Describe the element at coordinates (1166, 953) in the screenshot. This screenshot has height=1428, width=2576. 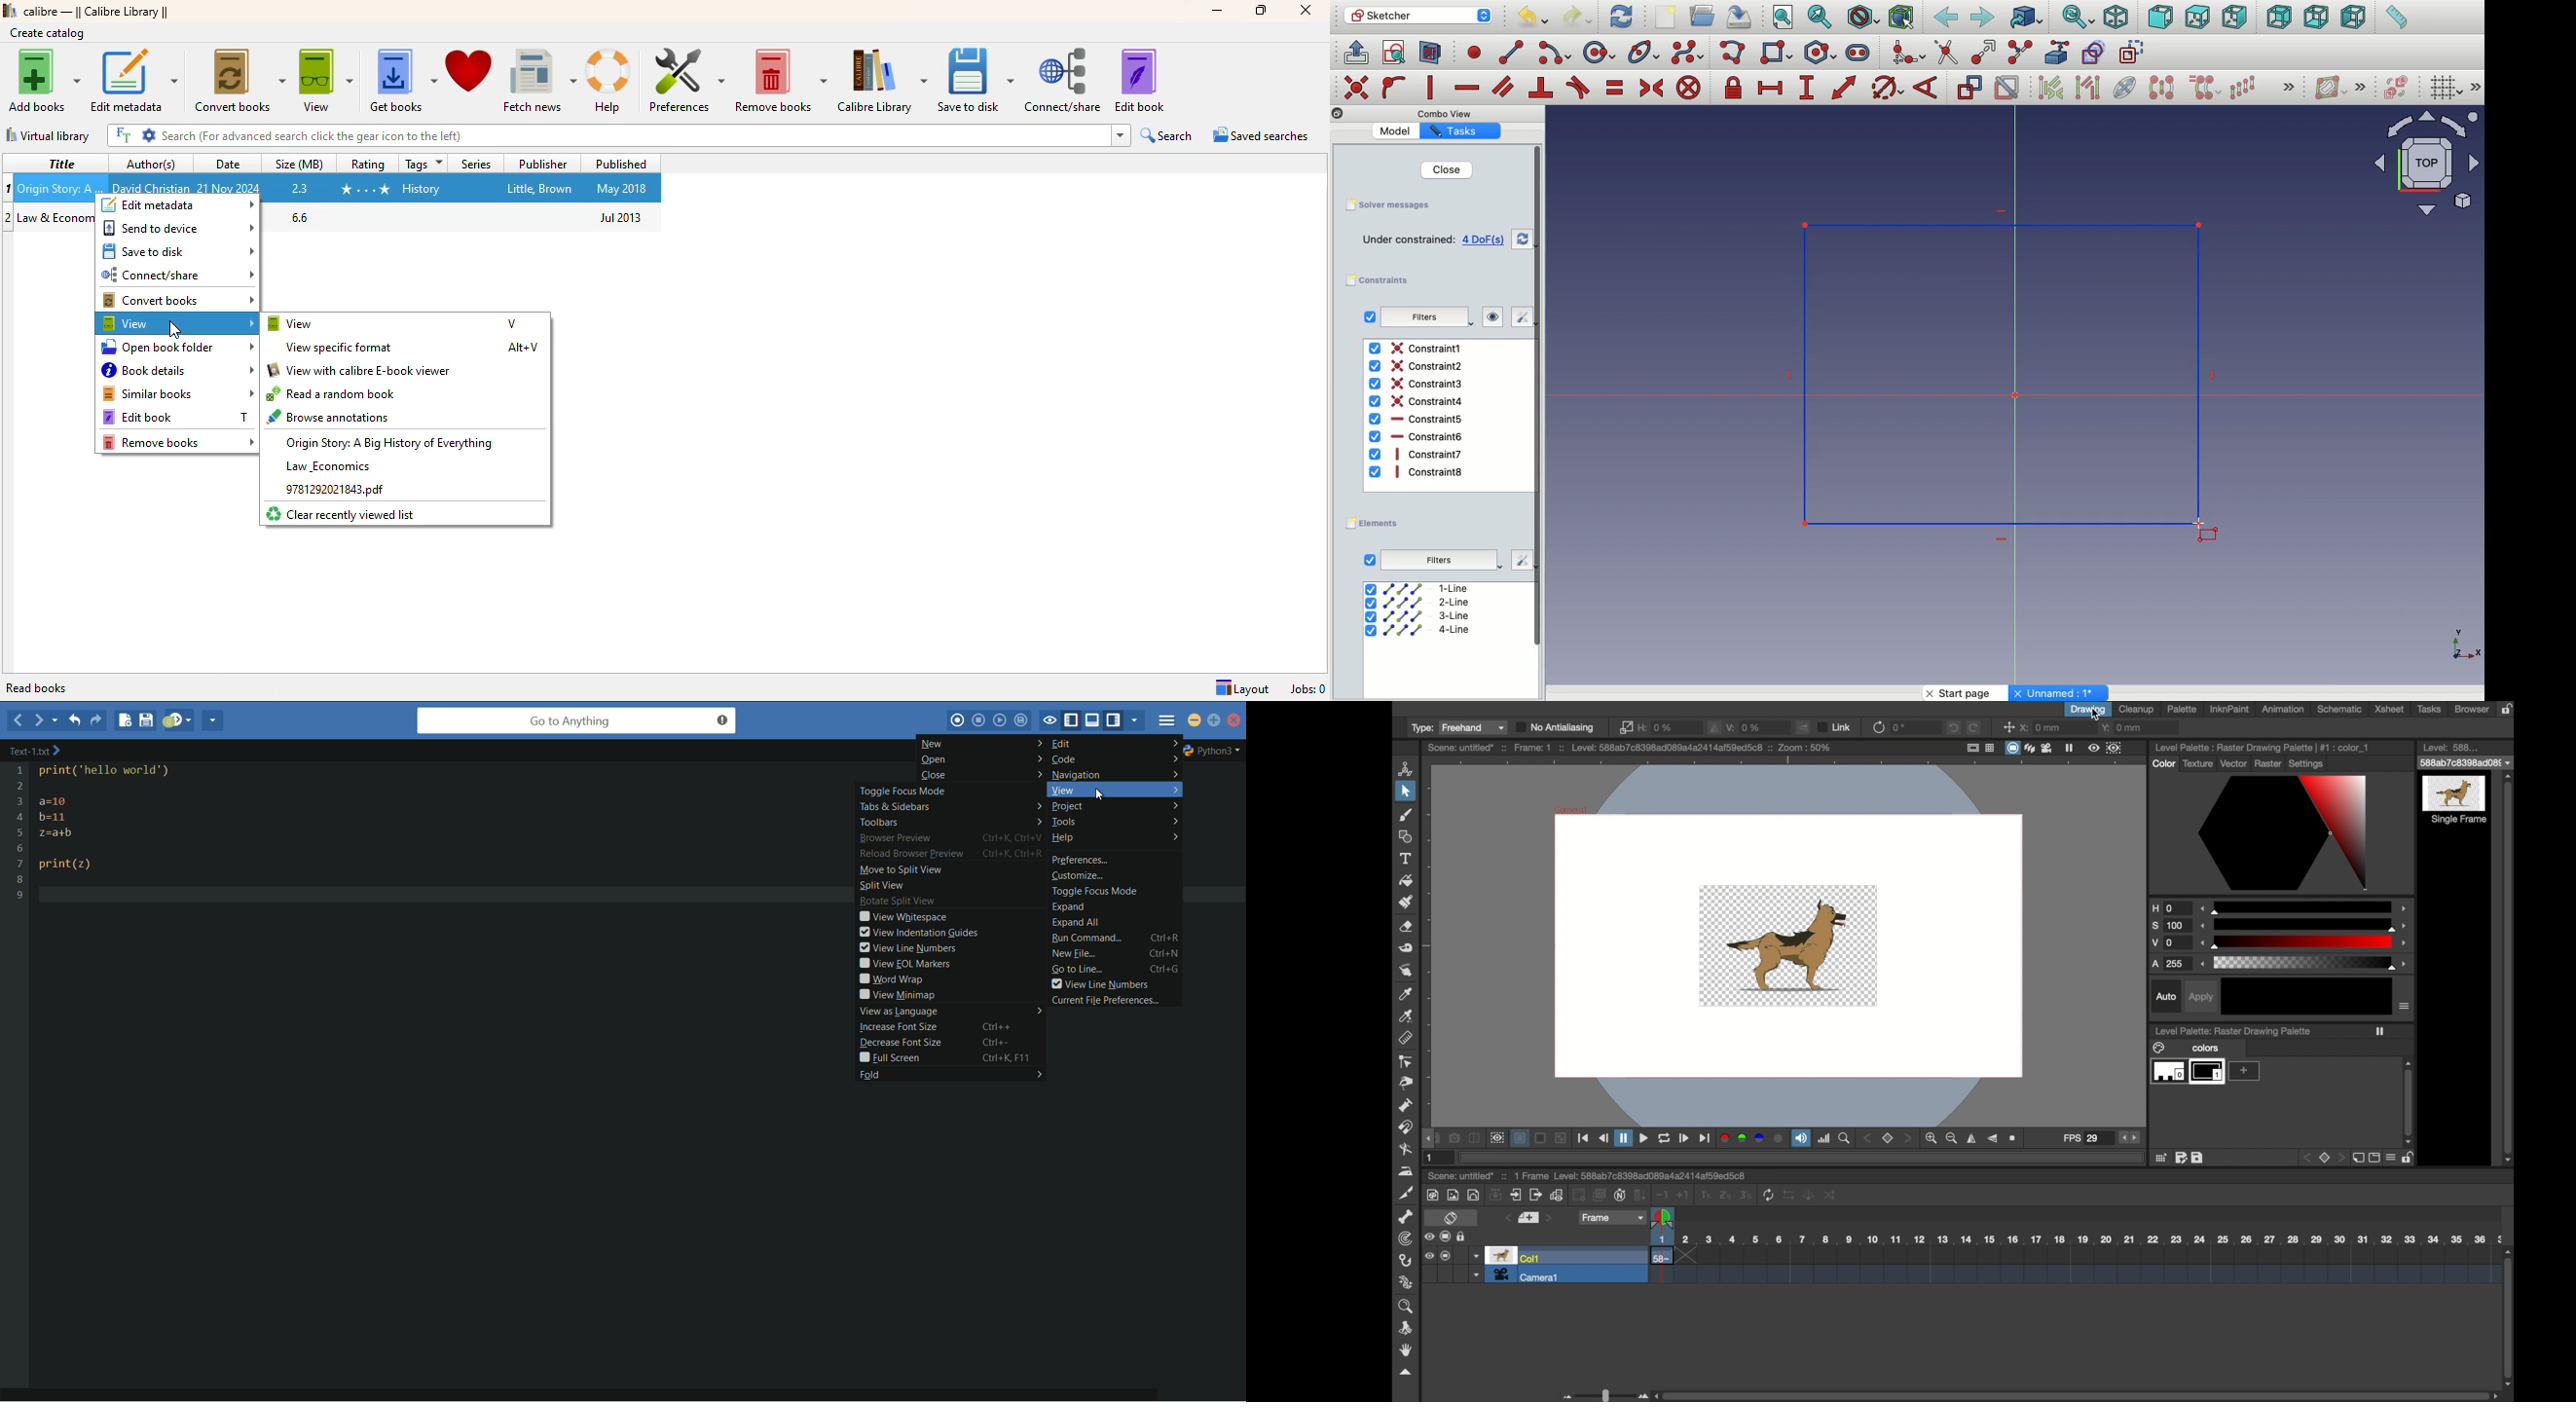
I see `Ctrl+N` at that location.